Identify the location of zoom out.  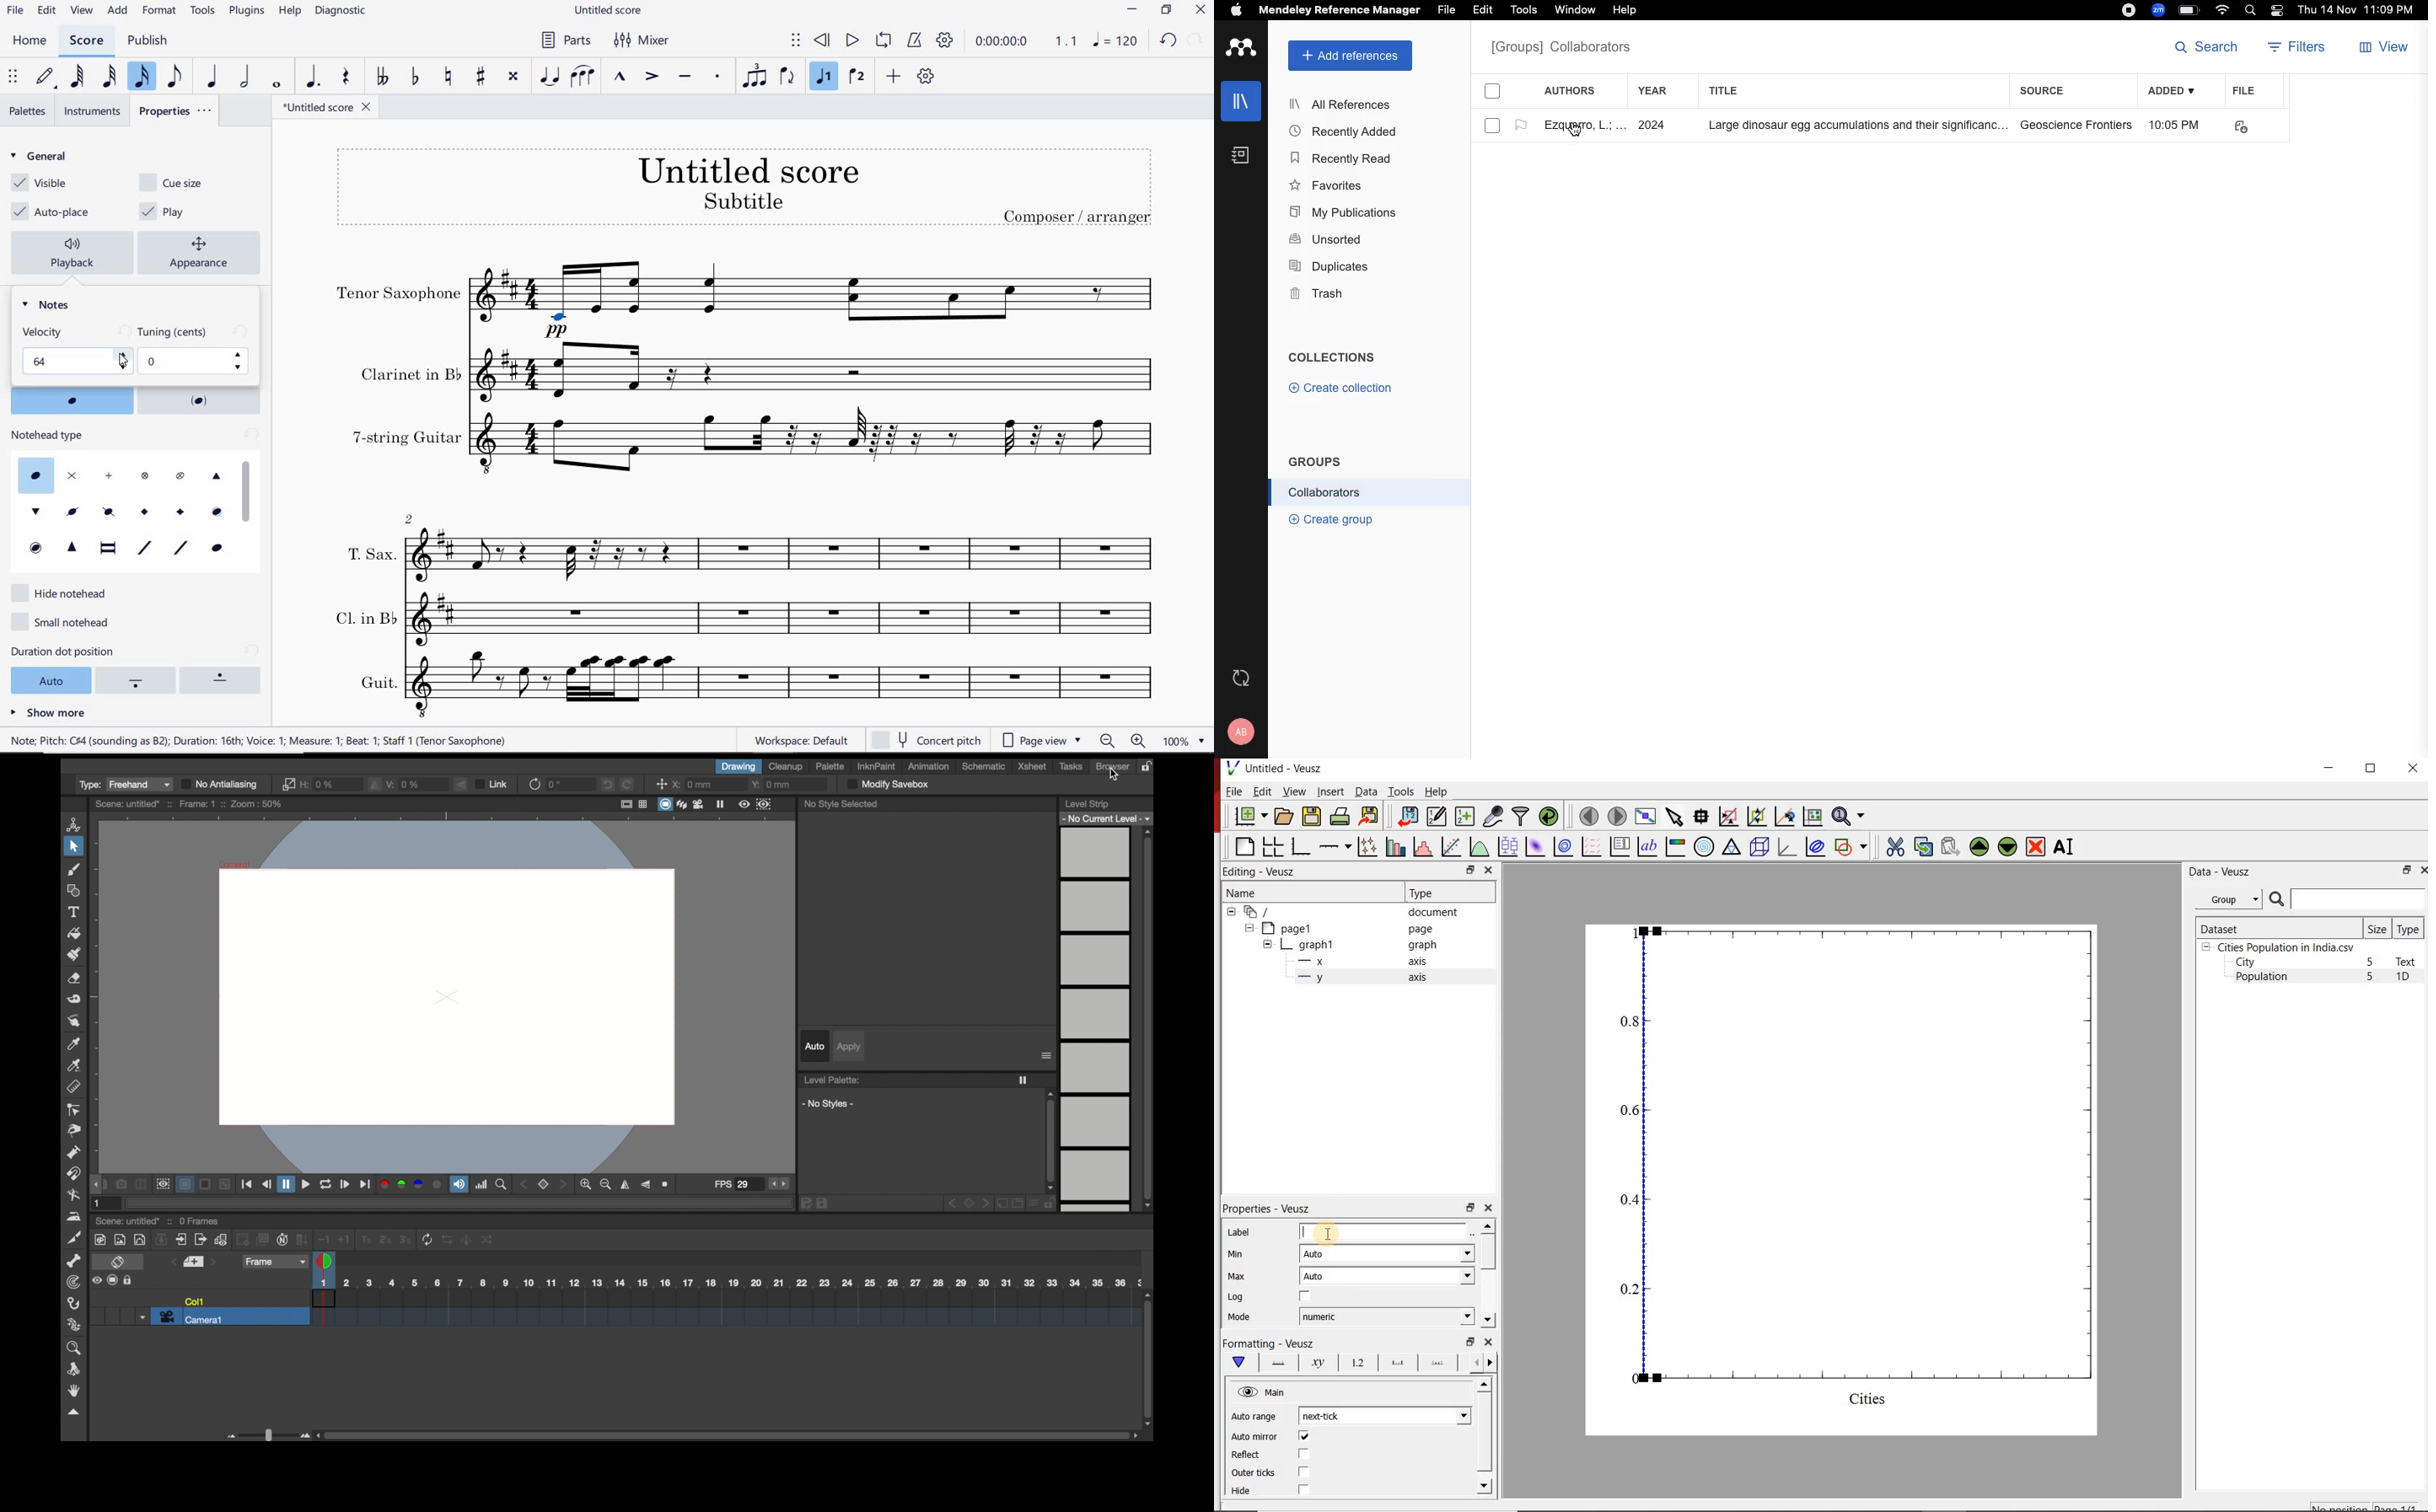
(1108, 741).